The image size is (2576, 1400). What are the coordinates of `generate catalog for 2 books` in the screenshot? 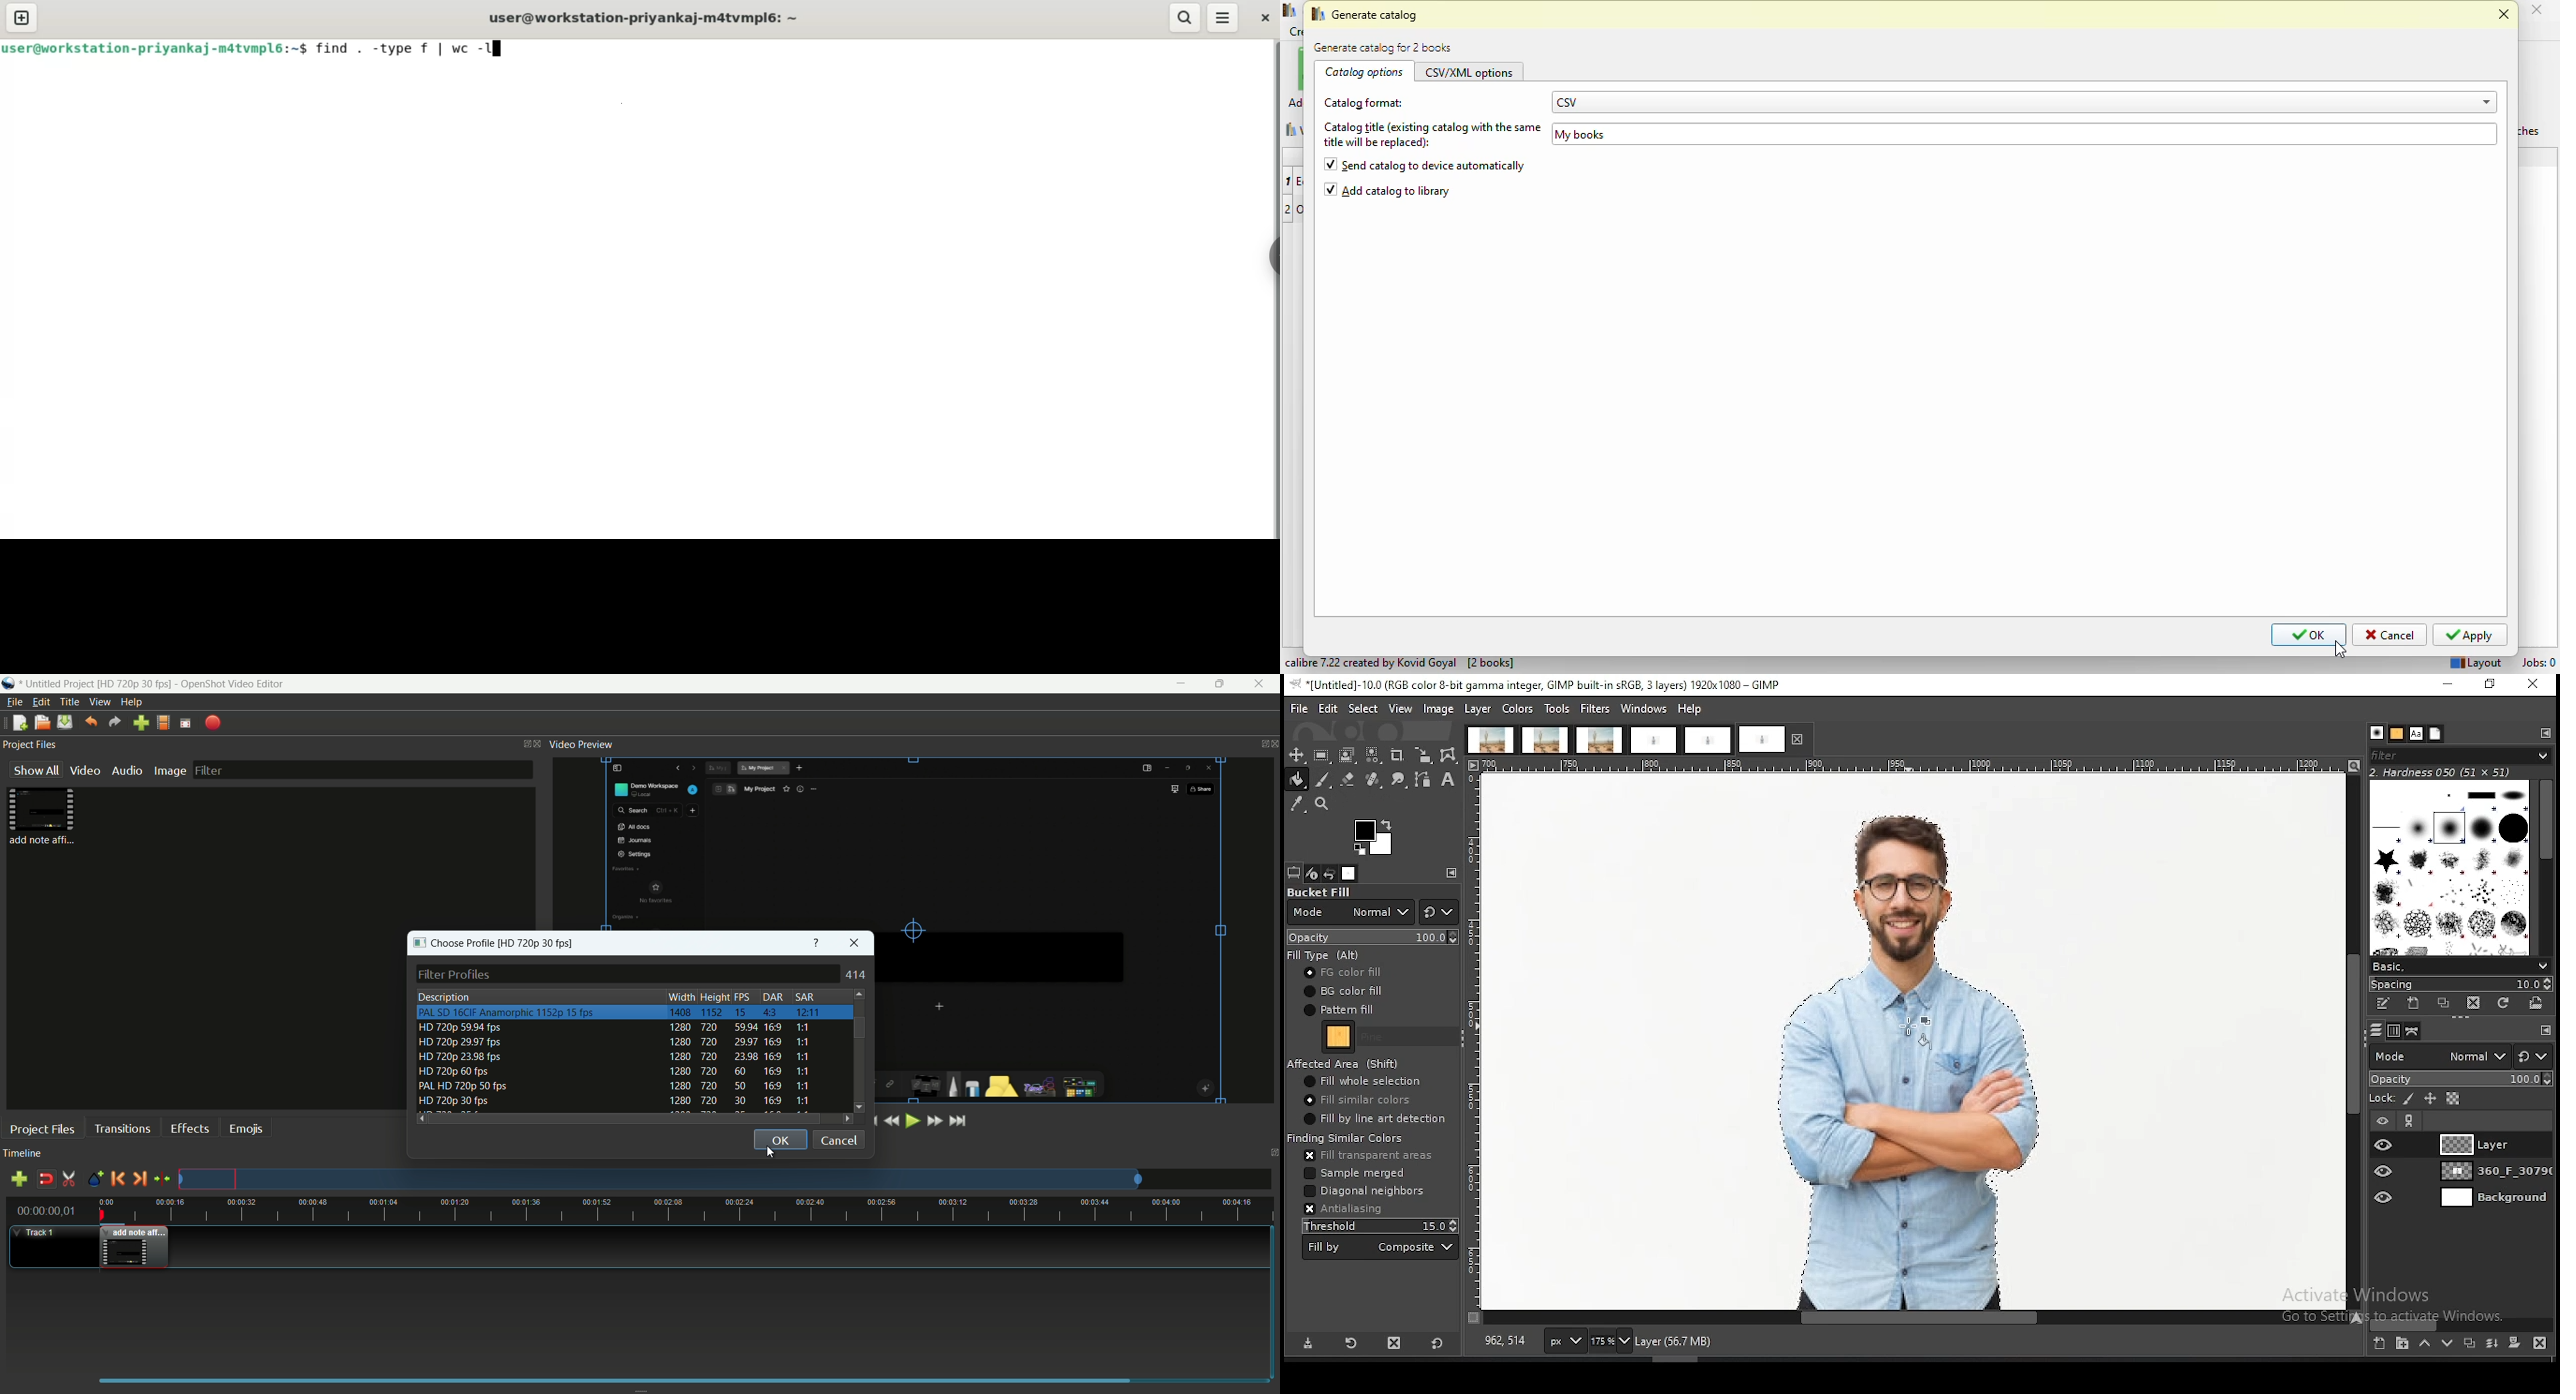 It's located at (1383, 47).